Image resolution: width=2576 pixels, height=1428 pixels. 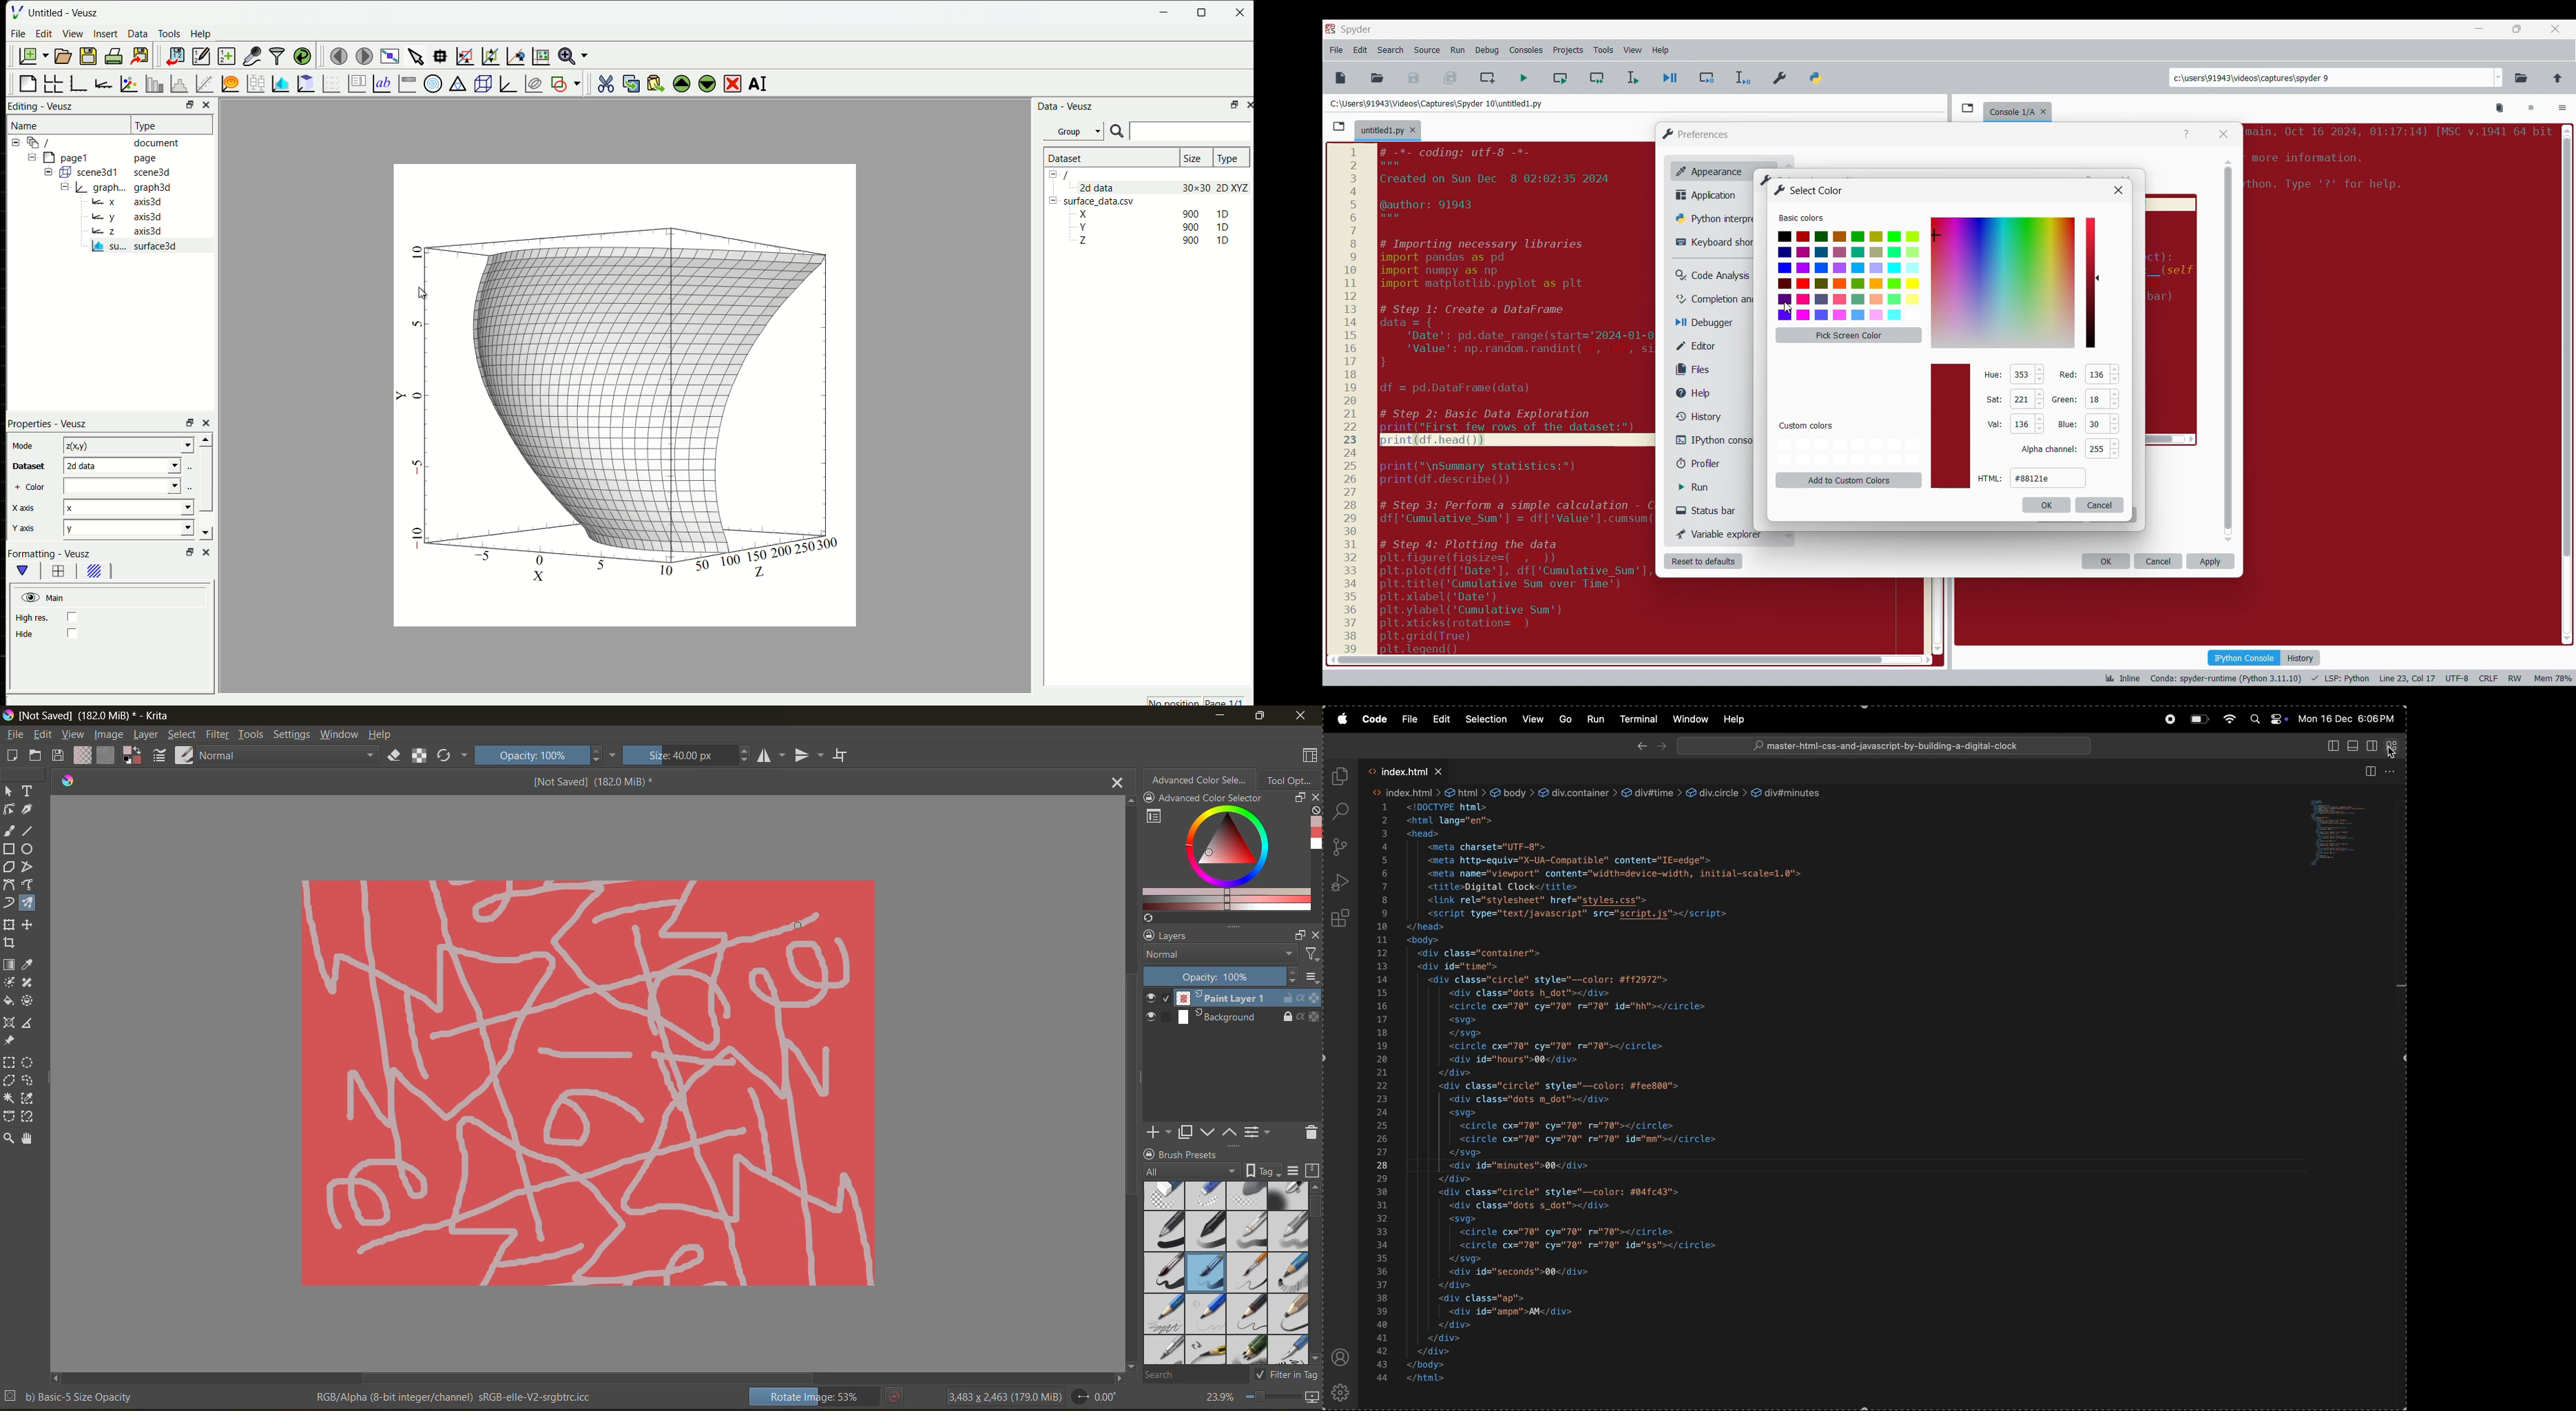 What do you see at coordinates (1350, 399) in the screenshot?
I see `scale` at bounding box center [1350, 399].